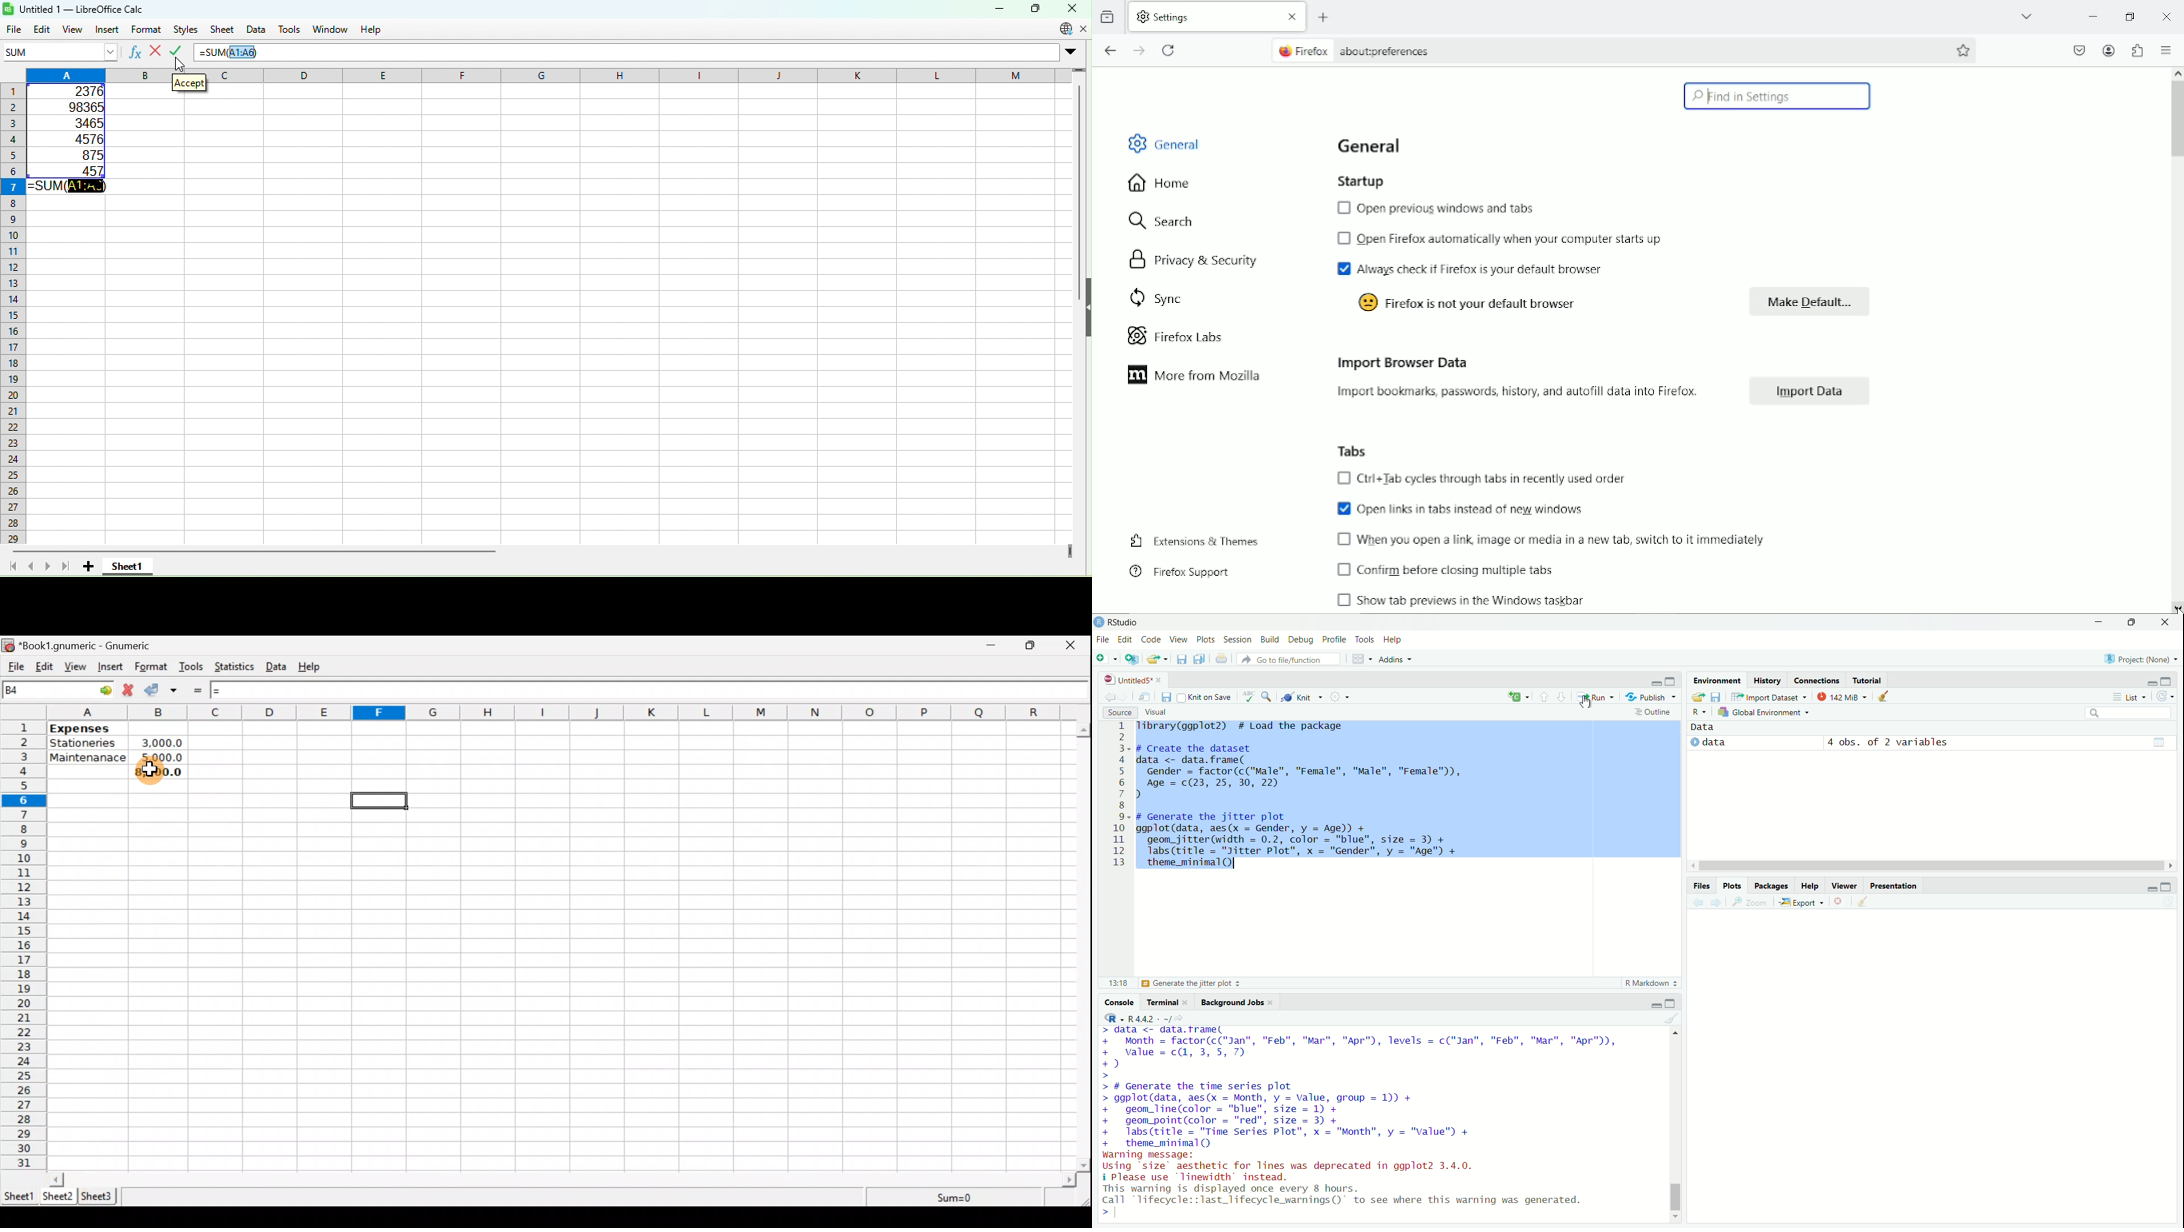  What do you see at coordinates (1360, 1047) in the screenshot?
I see `month data` at bounding box center [1360, 1047].